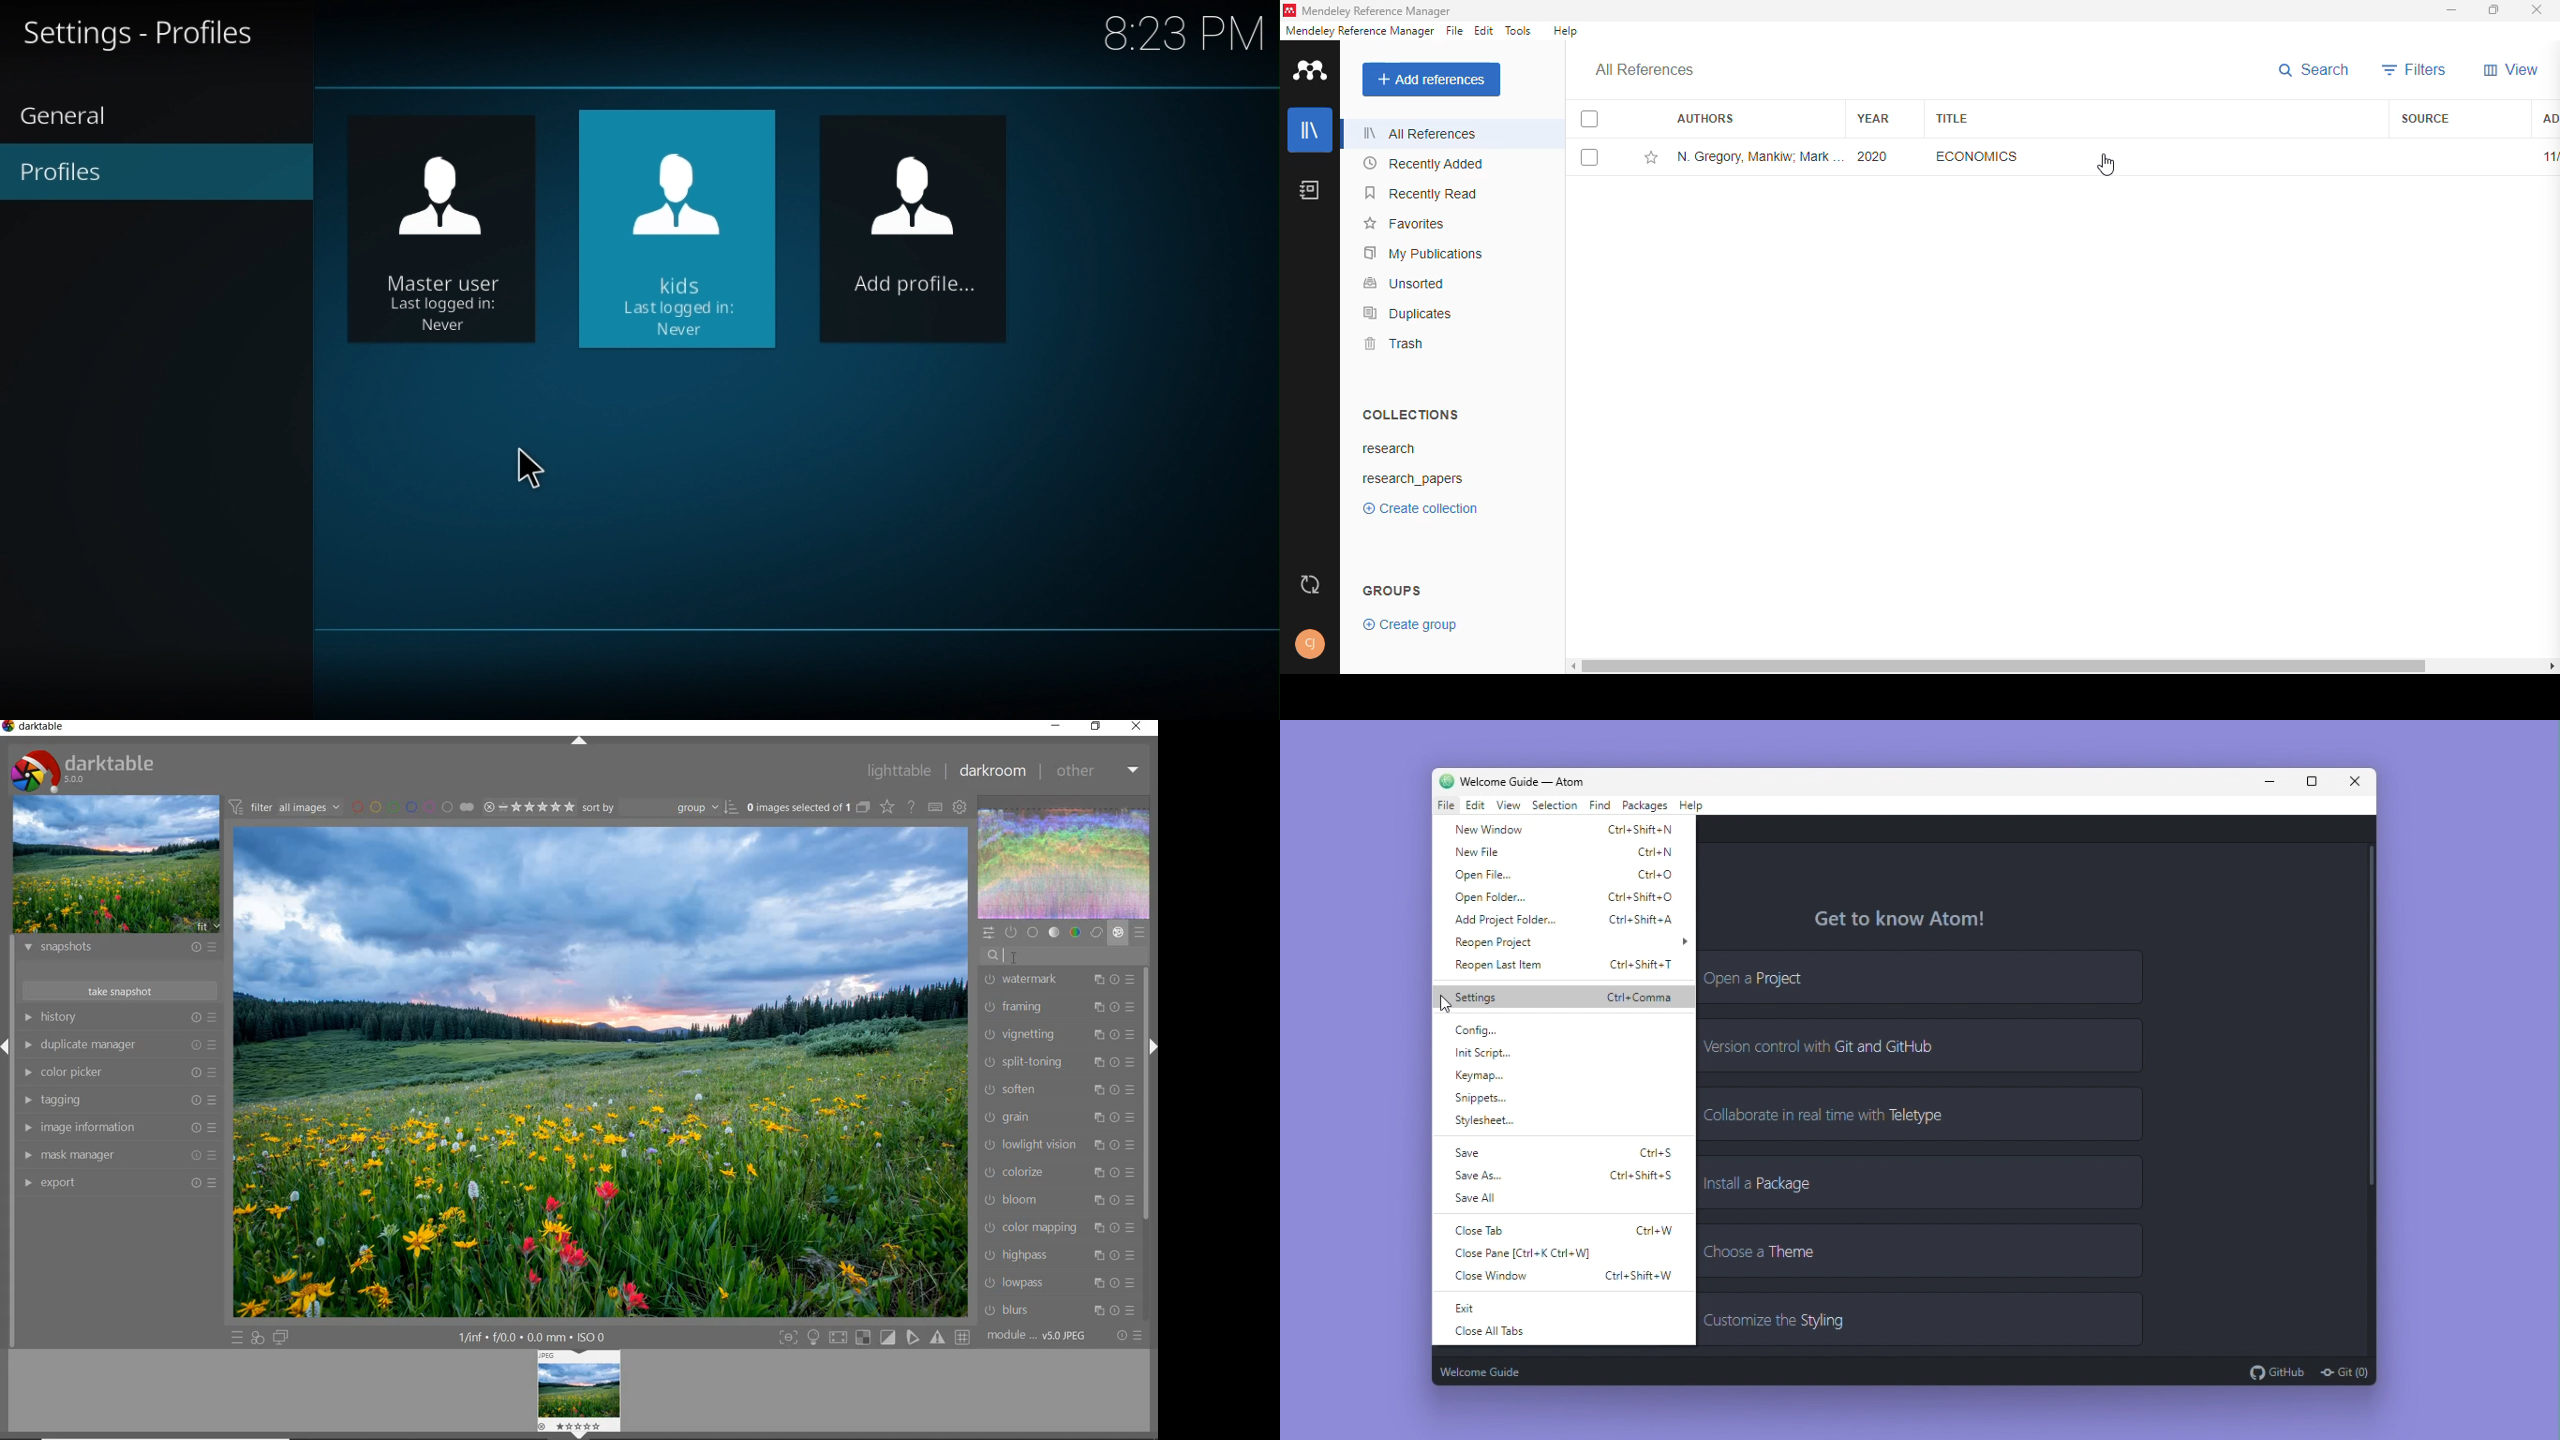 Image resolution: width=2576 pixels, height=1456 pixels. I want to click on search, so click(2314, 69).